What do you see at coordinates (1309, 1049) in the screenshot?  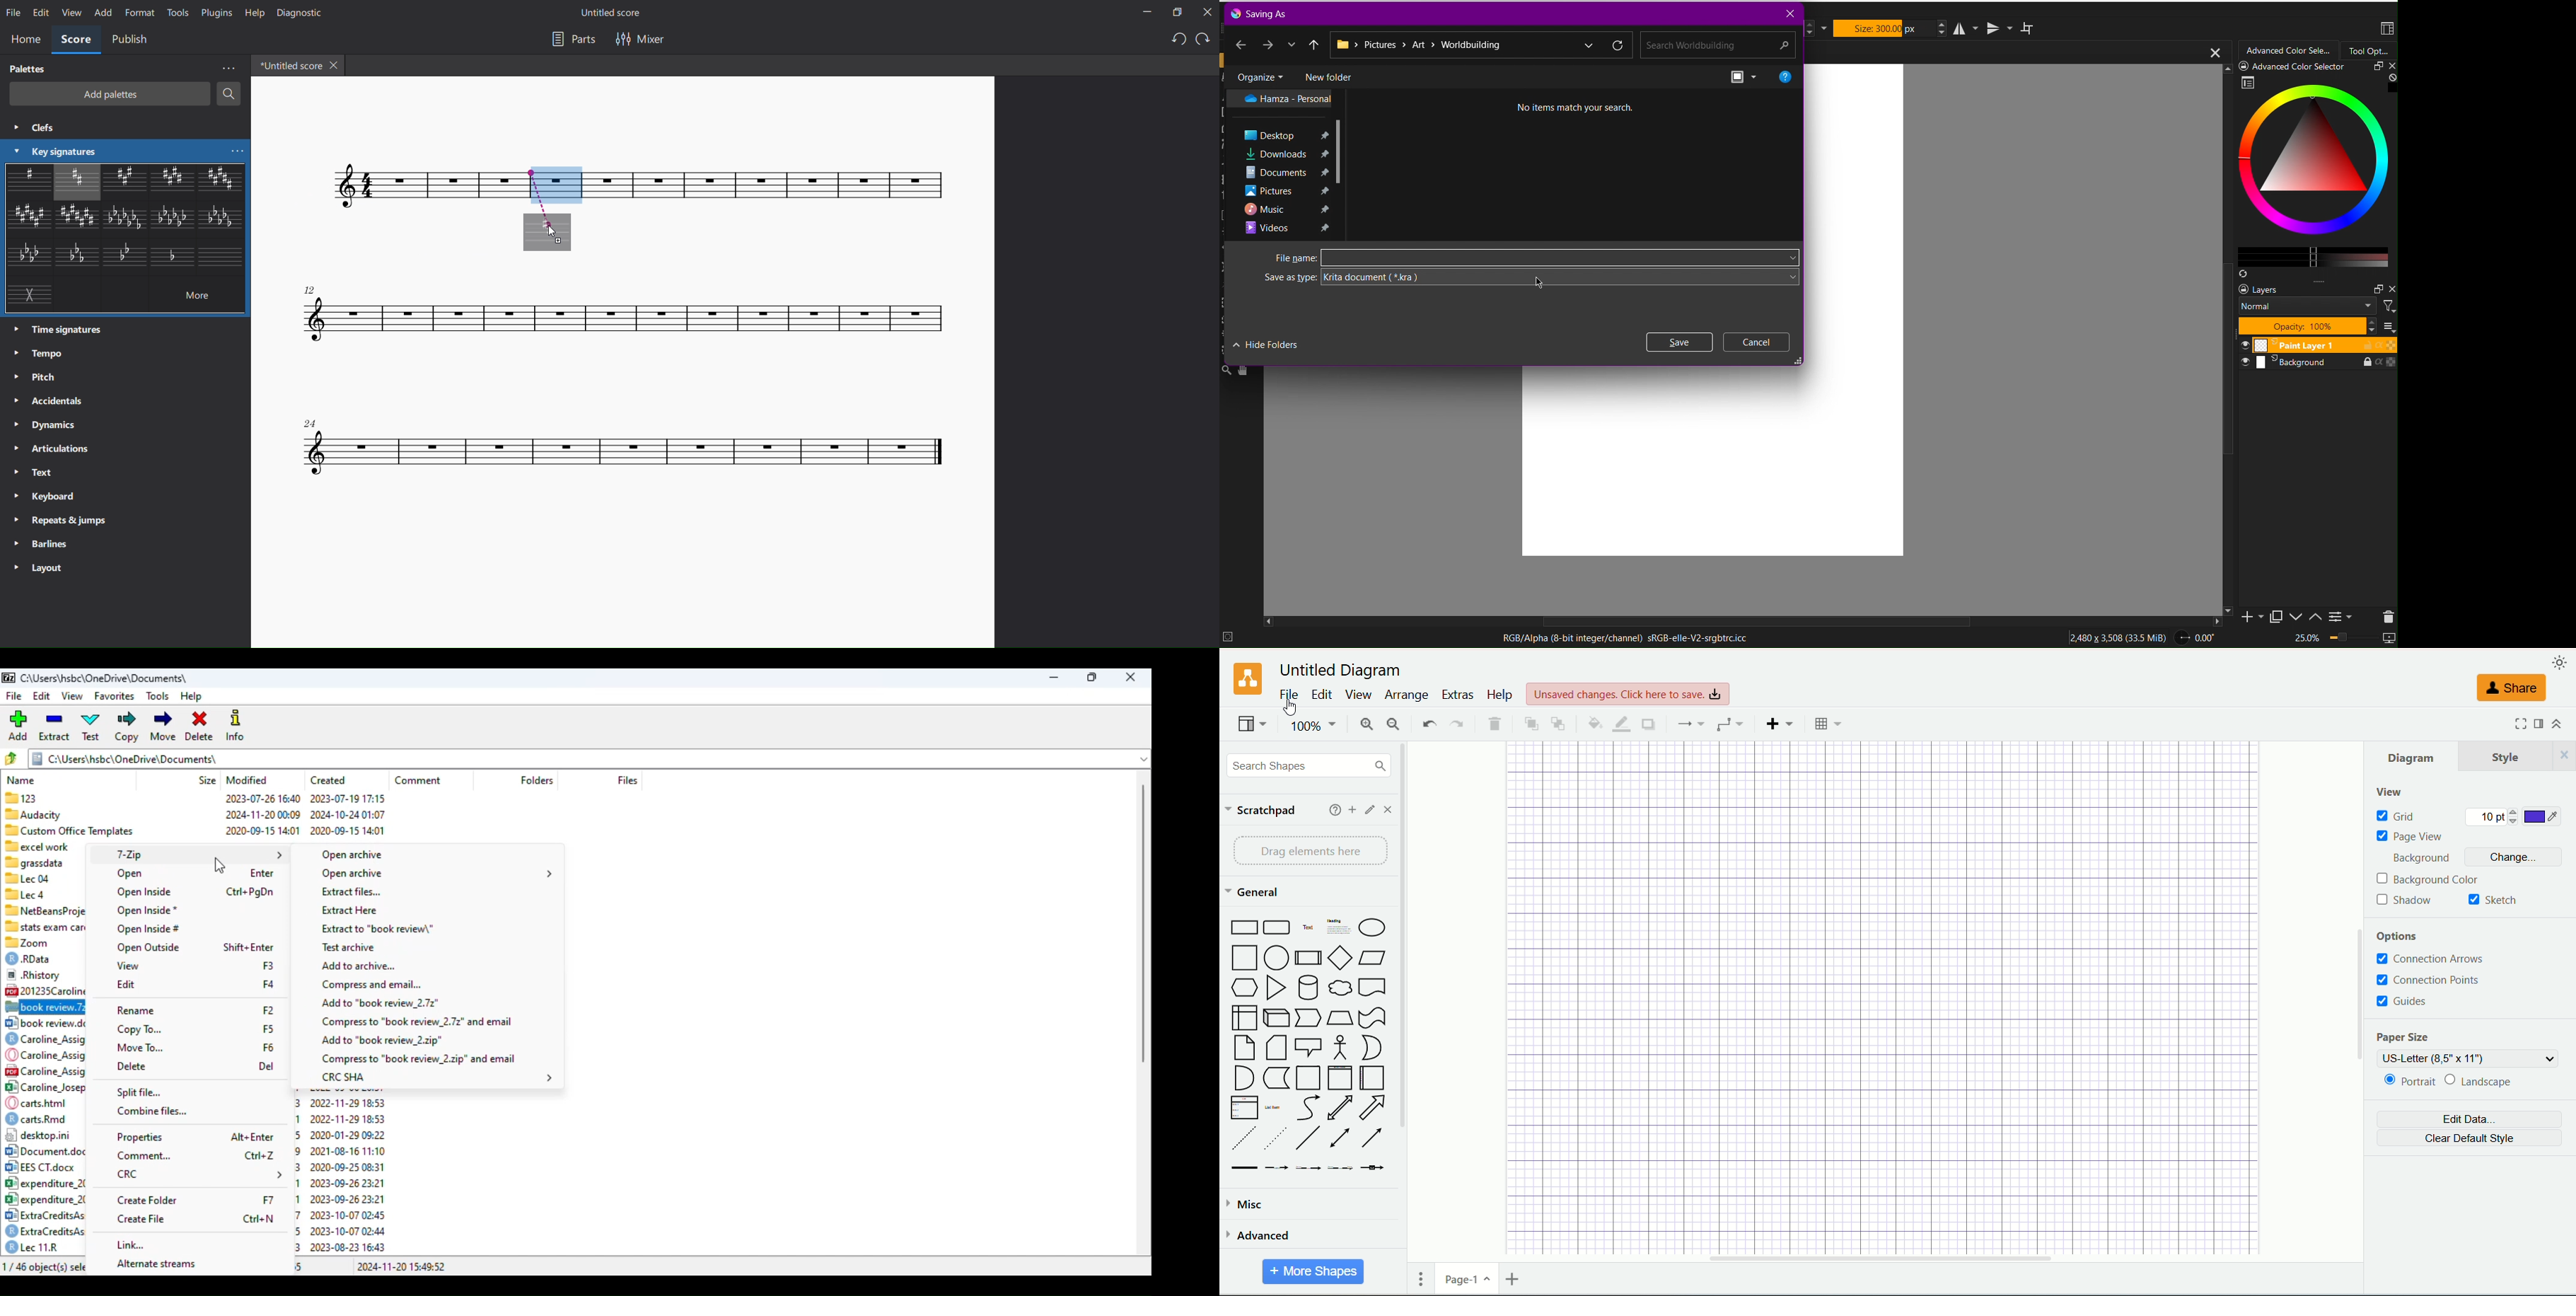 I see `Callout` at bounding box center [1309, 1049].